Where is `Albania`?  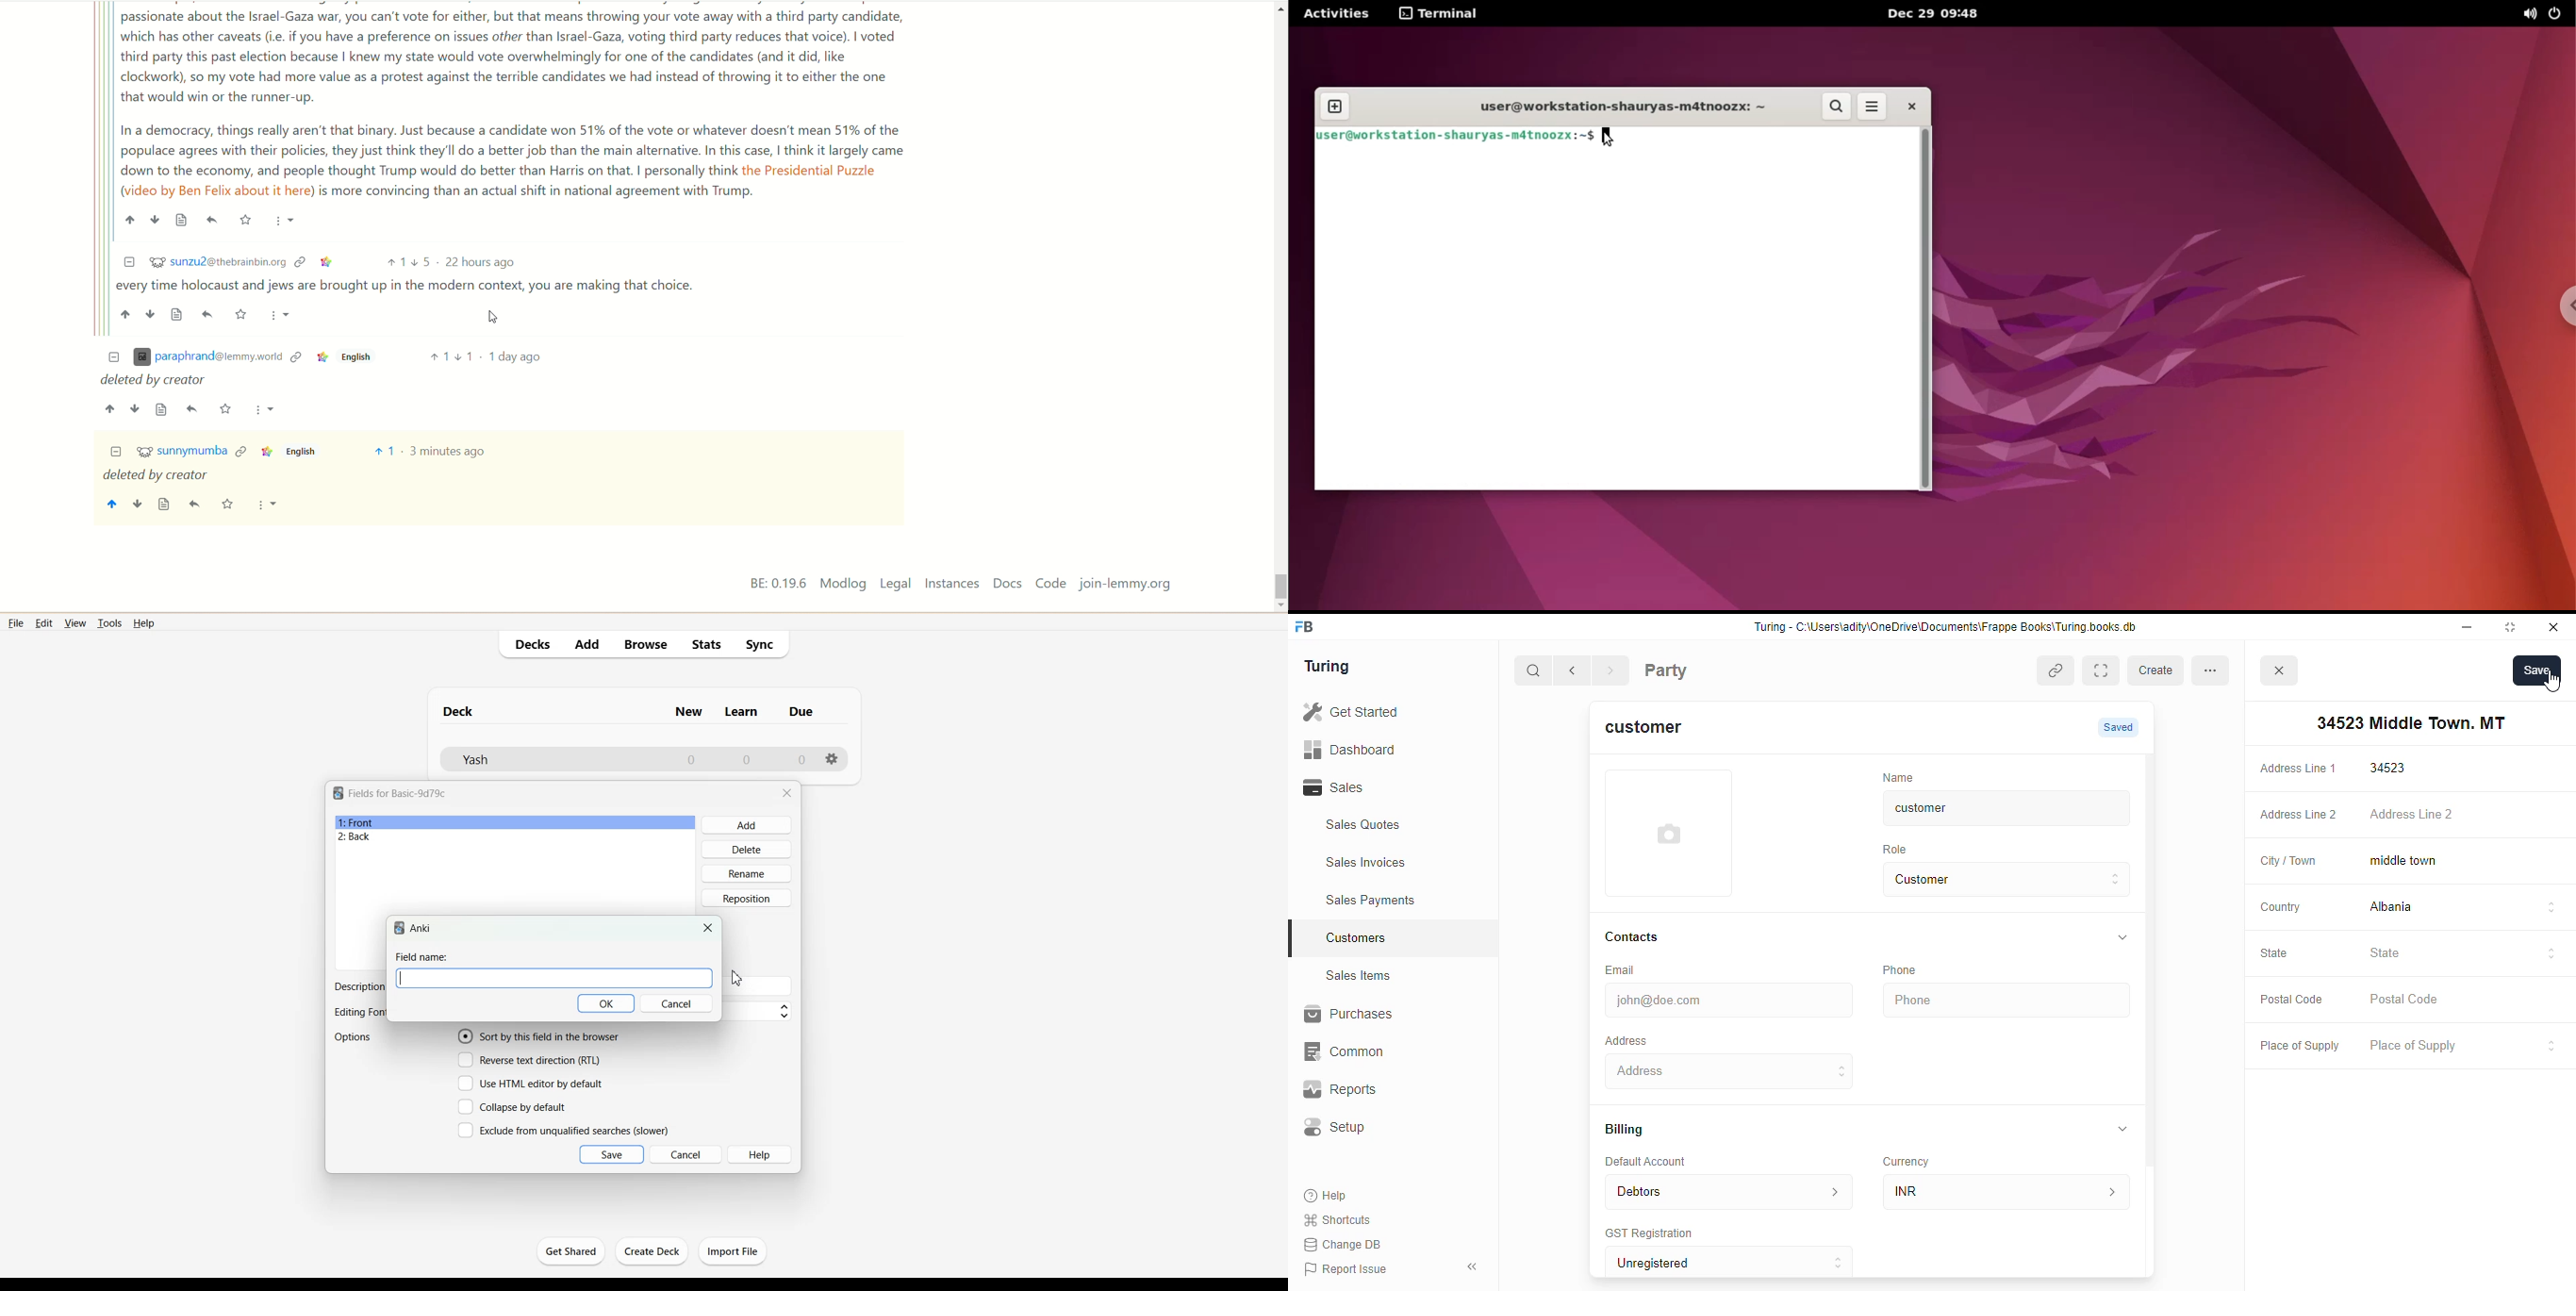 Albania is located at coordinates (2465, 909).